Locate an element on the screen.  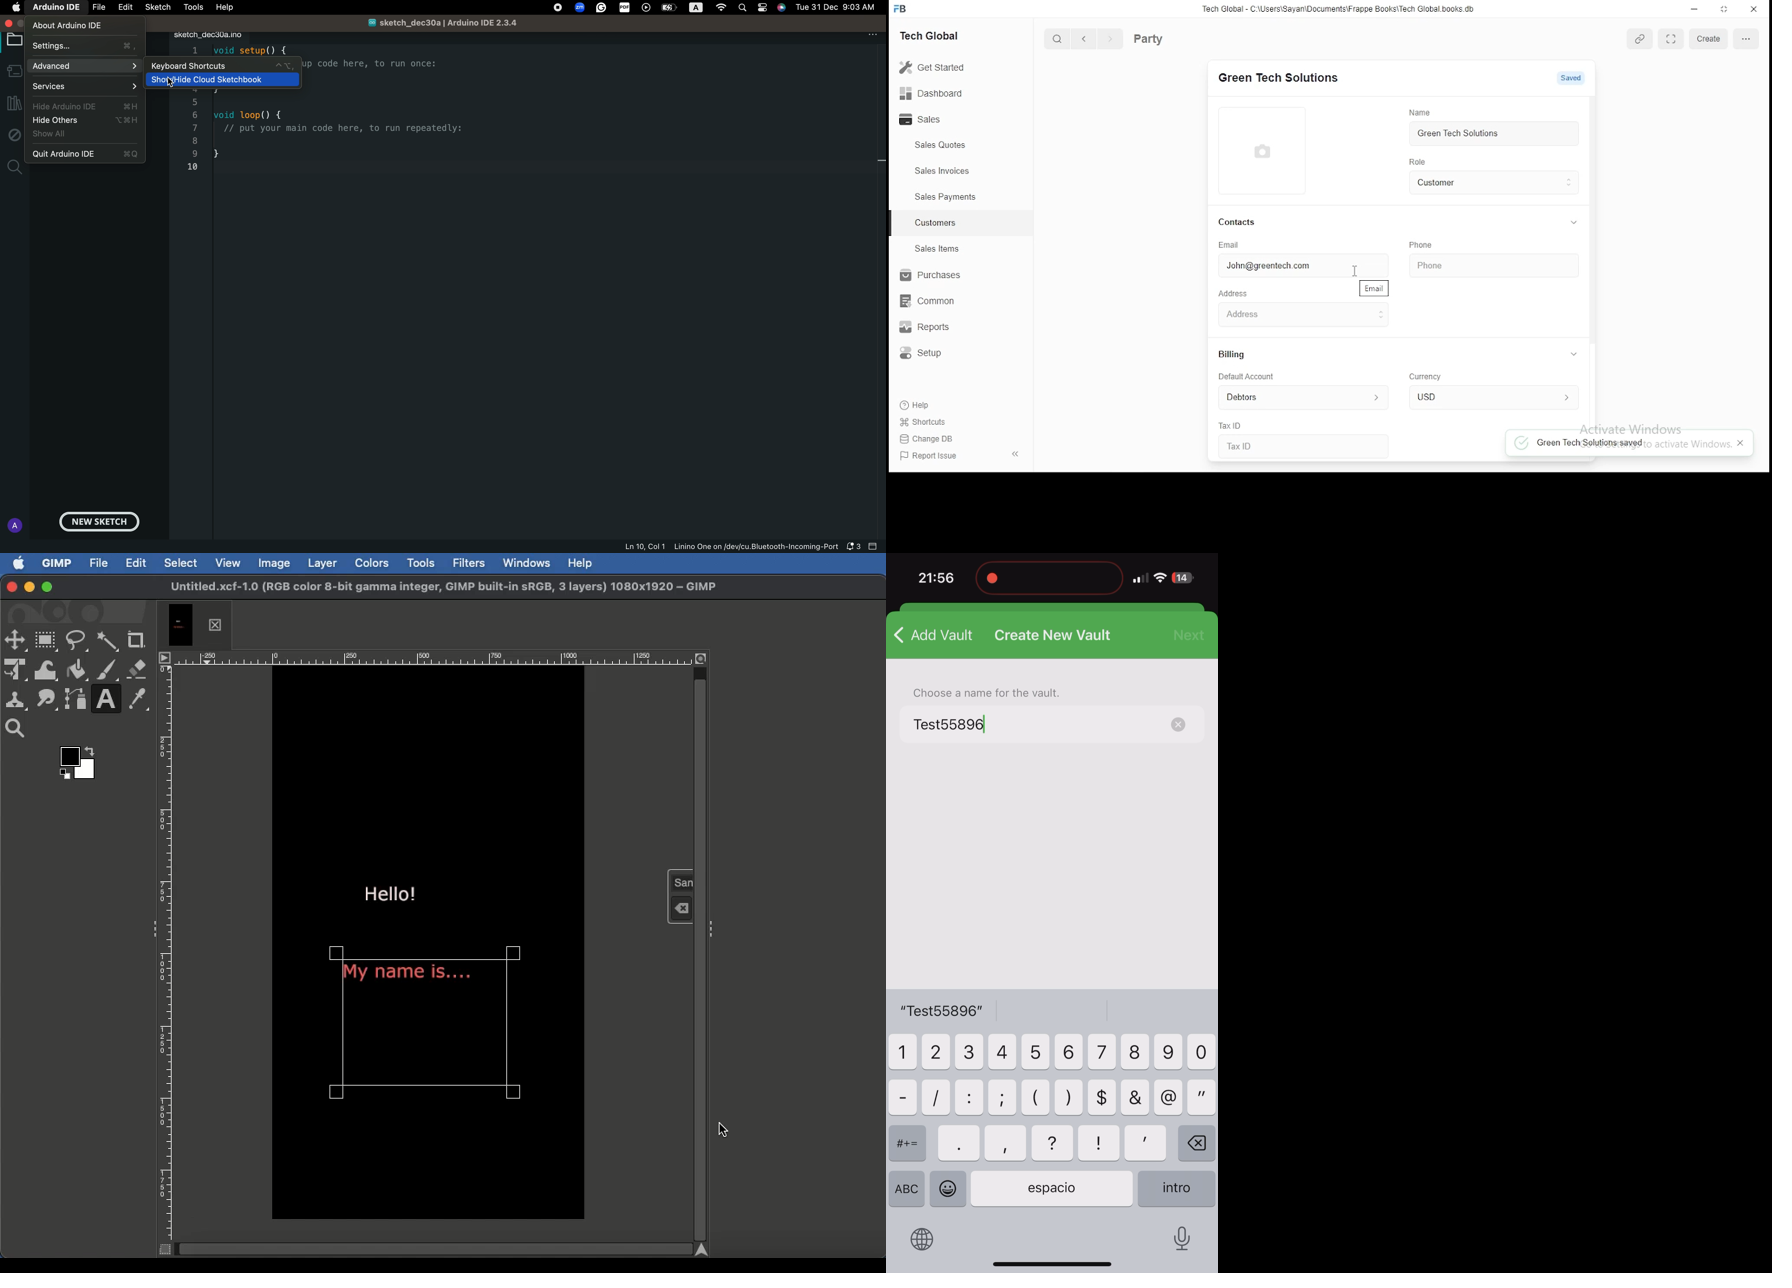
toggle between form and fullscreen is located at coordinates (1670, 41).